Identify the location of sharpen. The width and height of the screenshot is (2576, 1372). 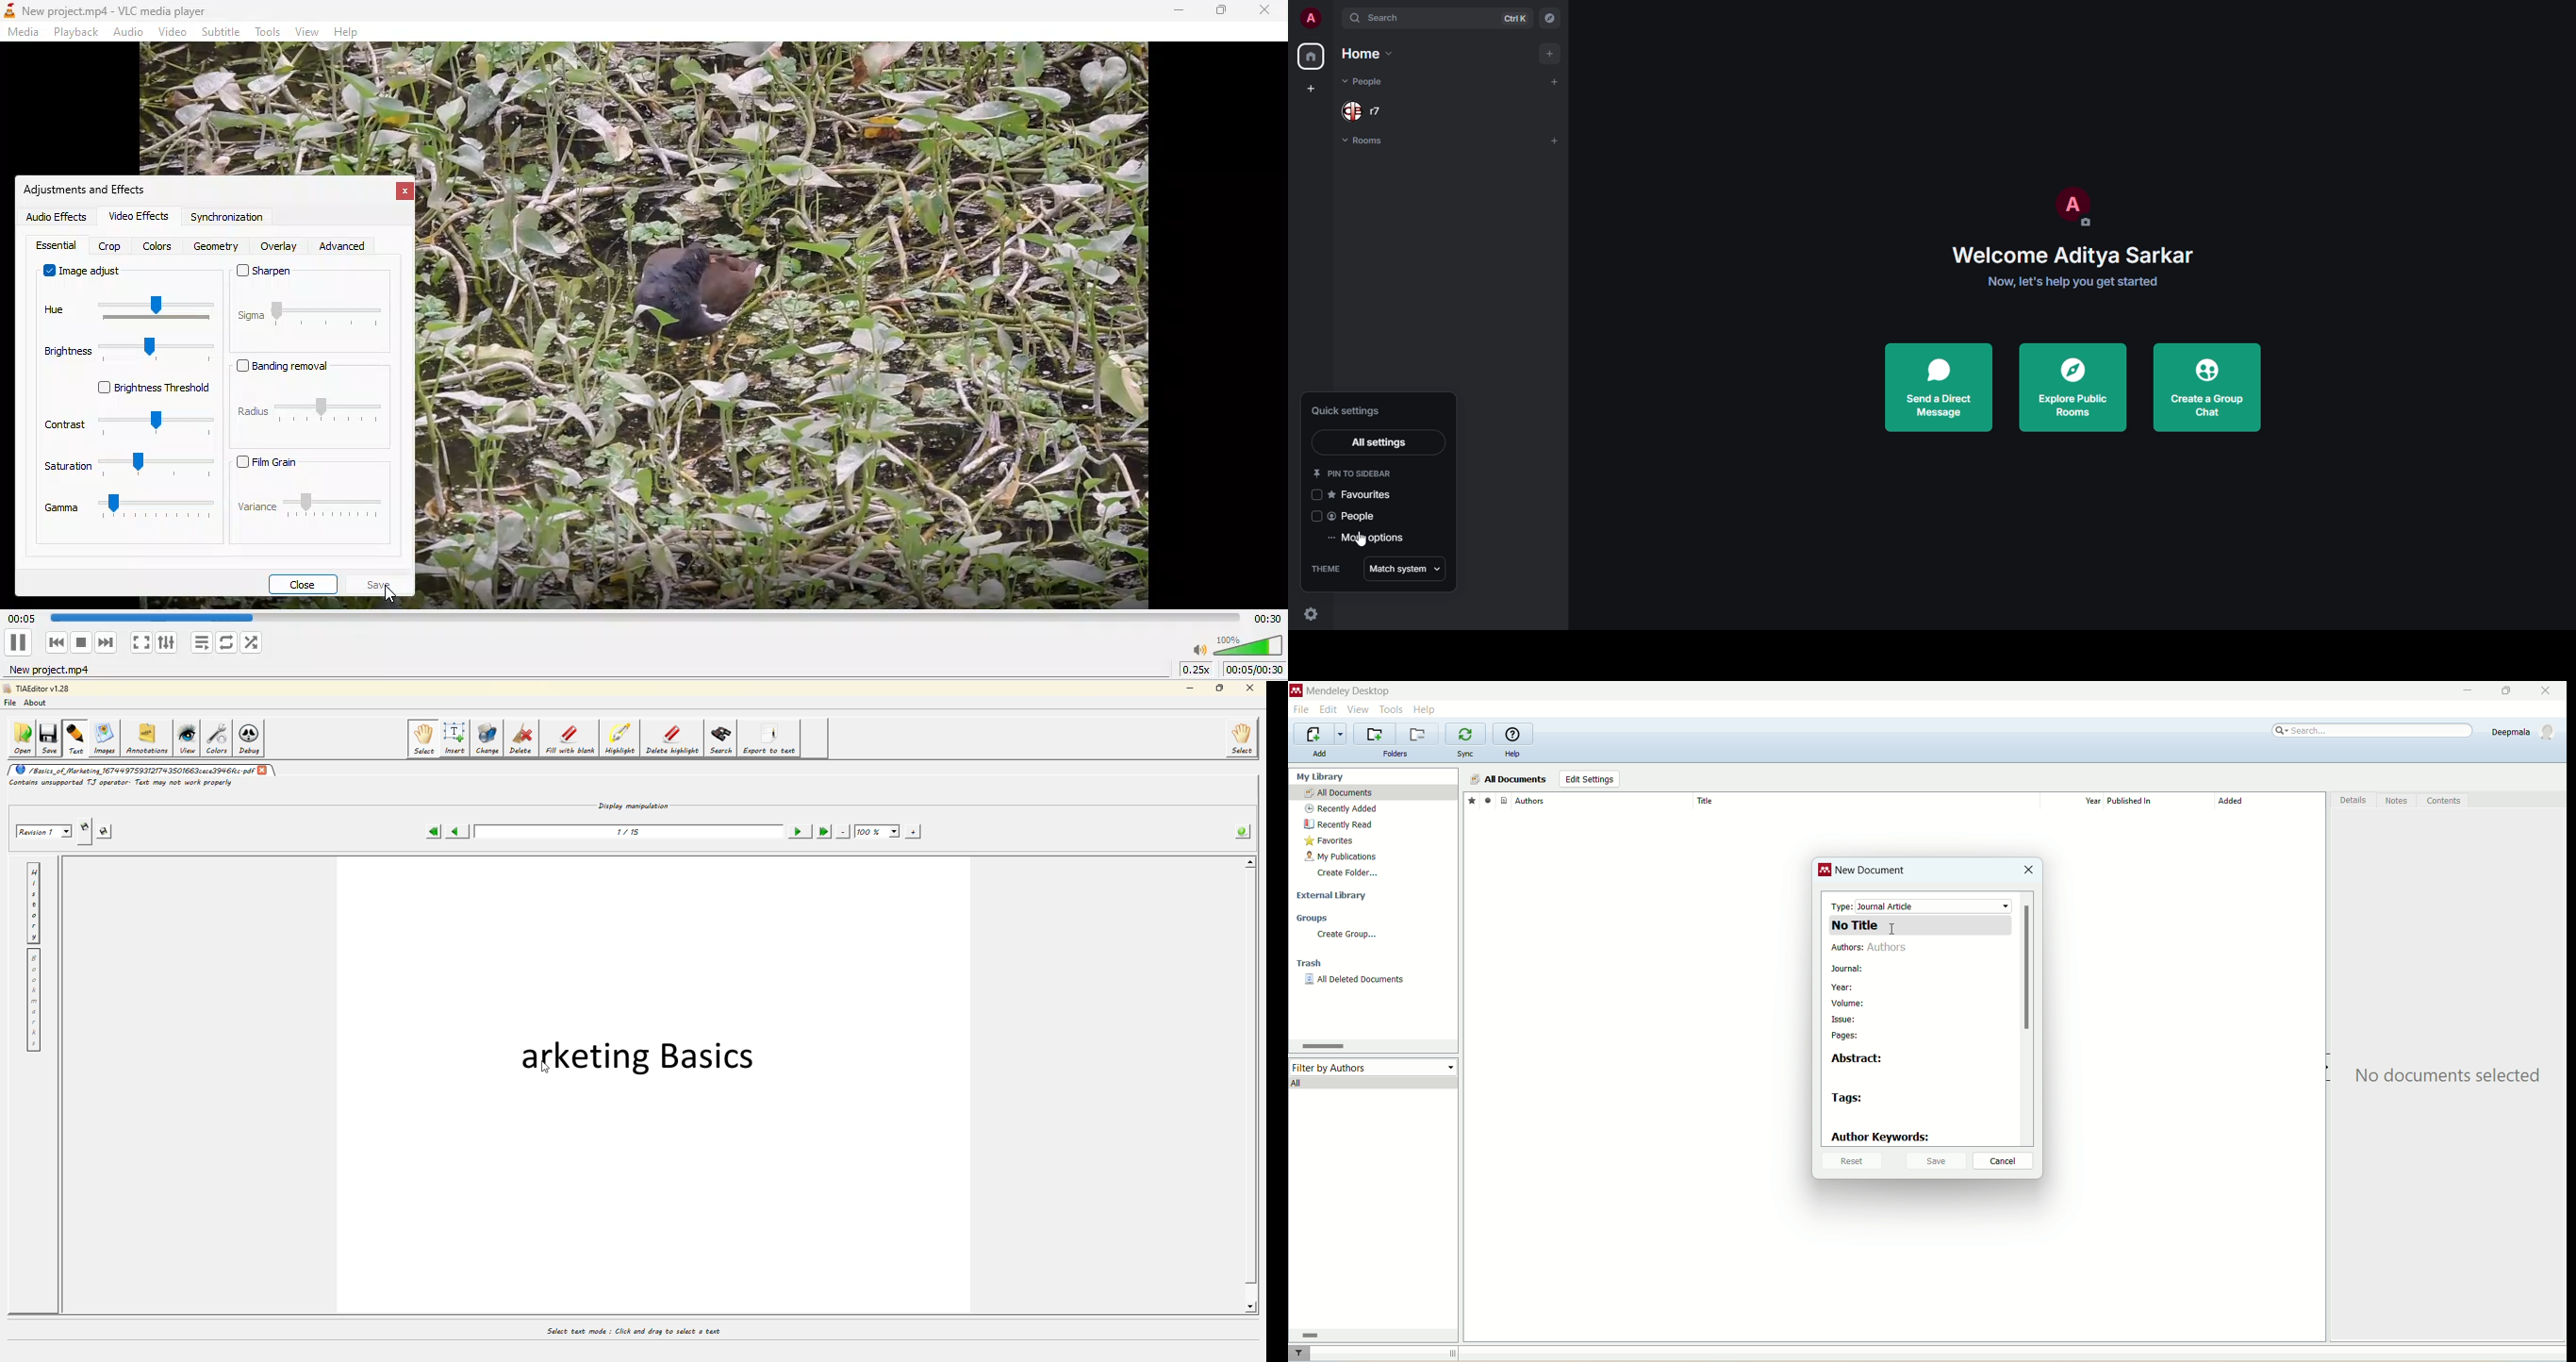
(313, 281).